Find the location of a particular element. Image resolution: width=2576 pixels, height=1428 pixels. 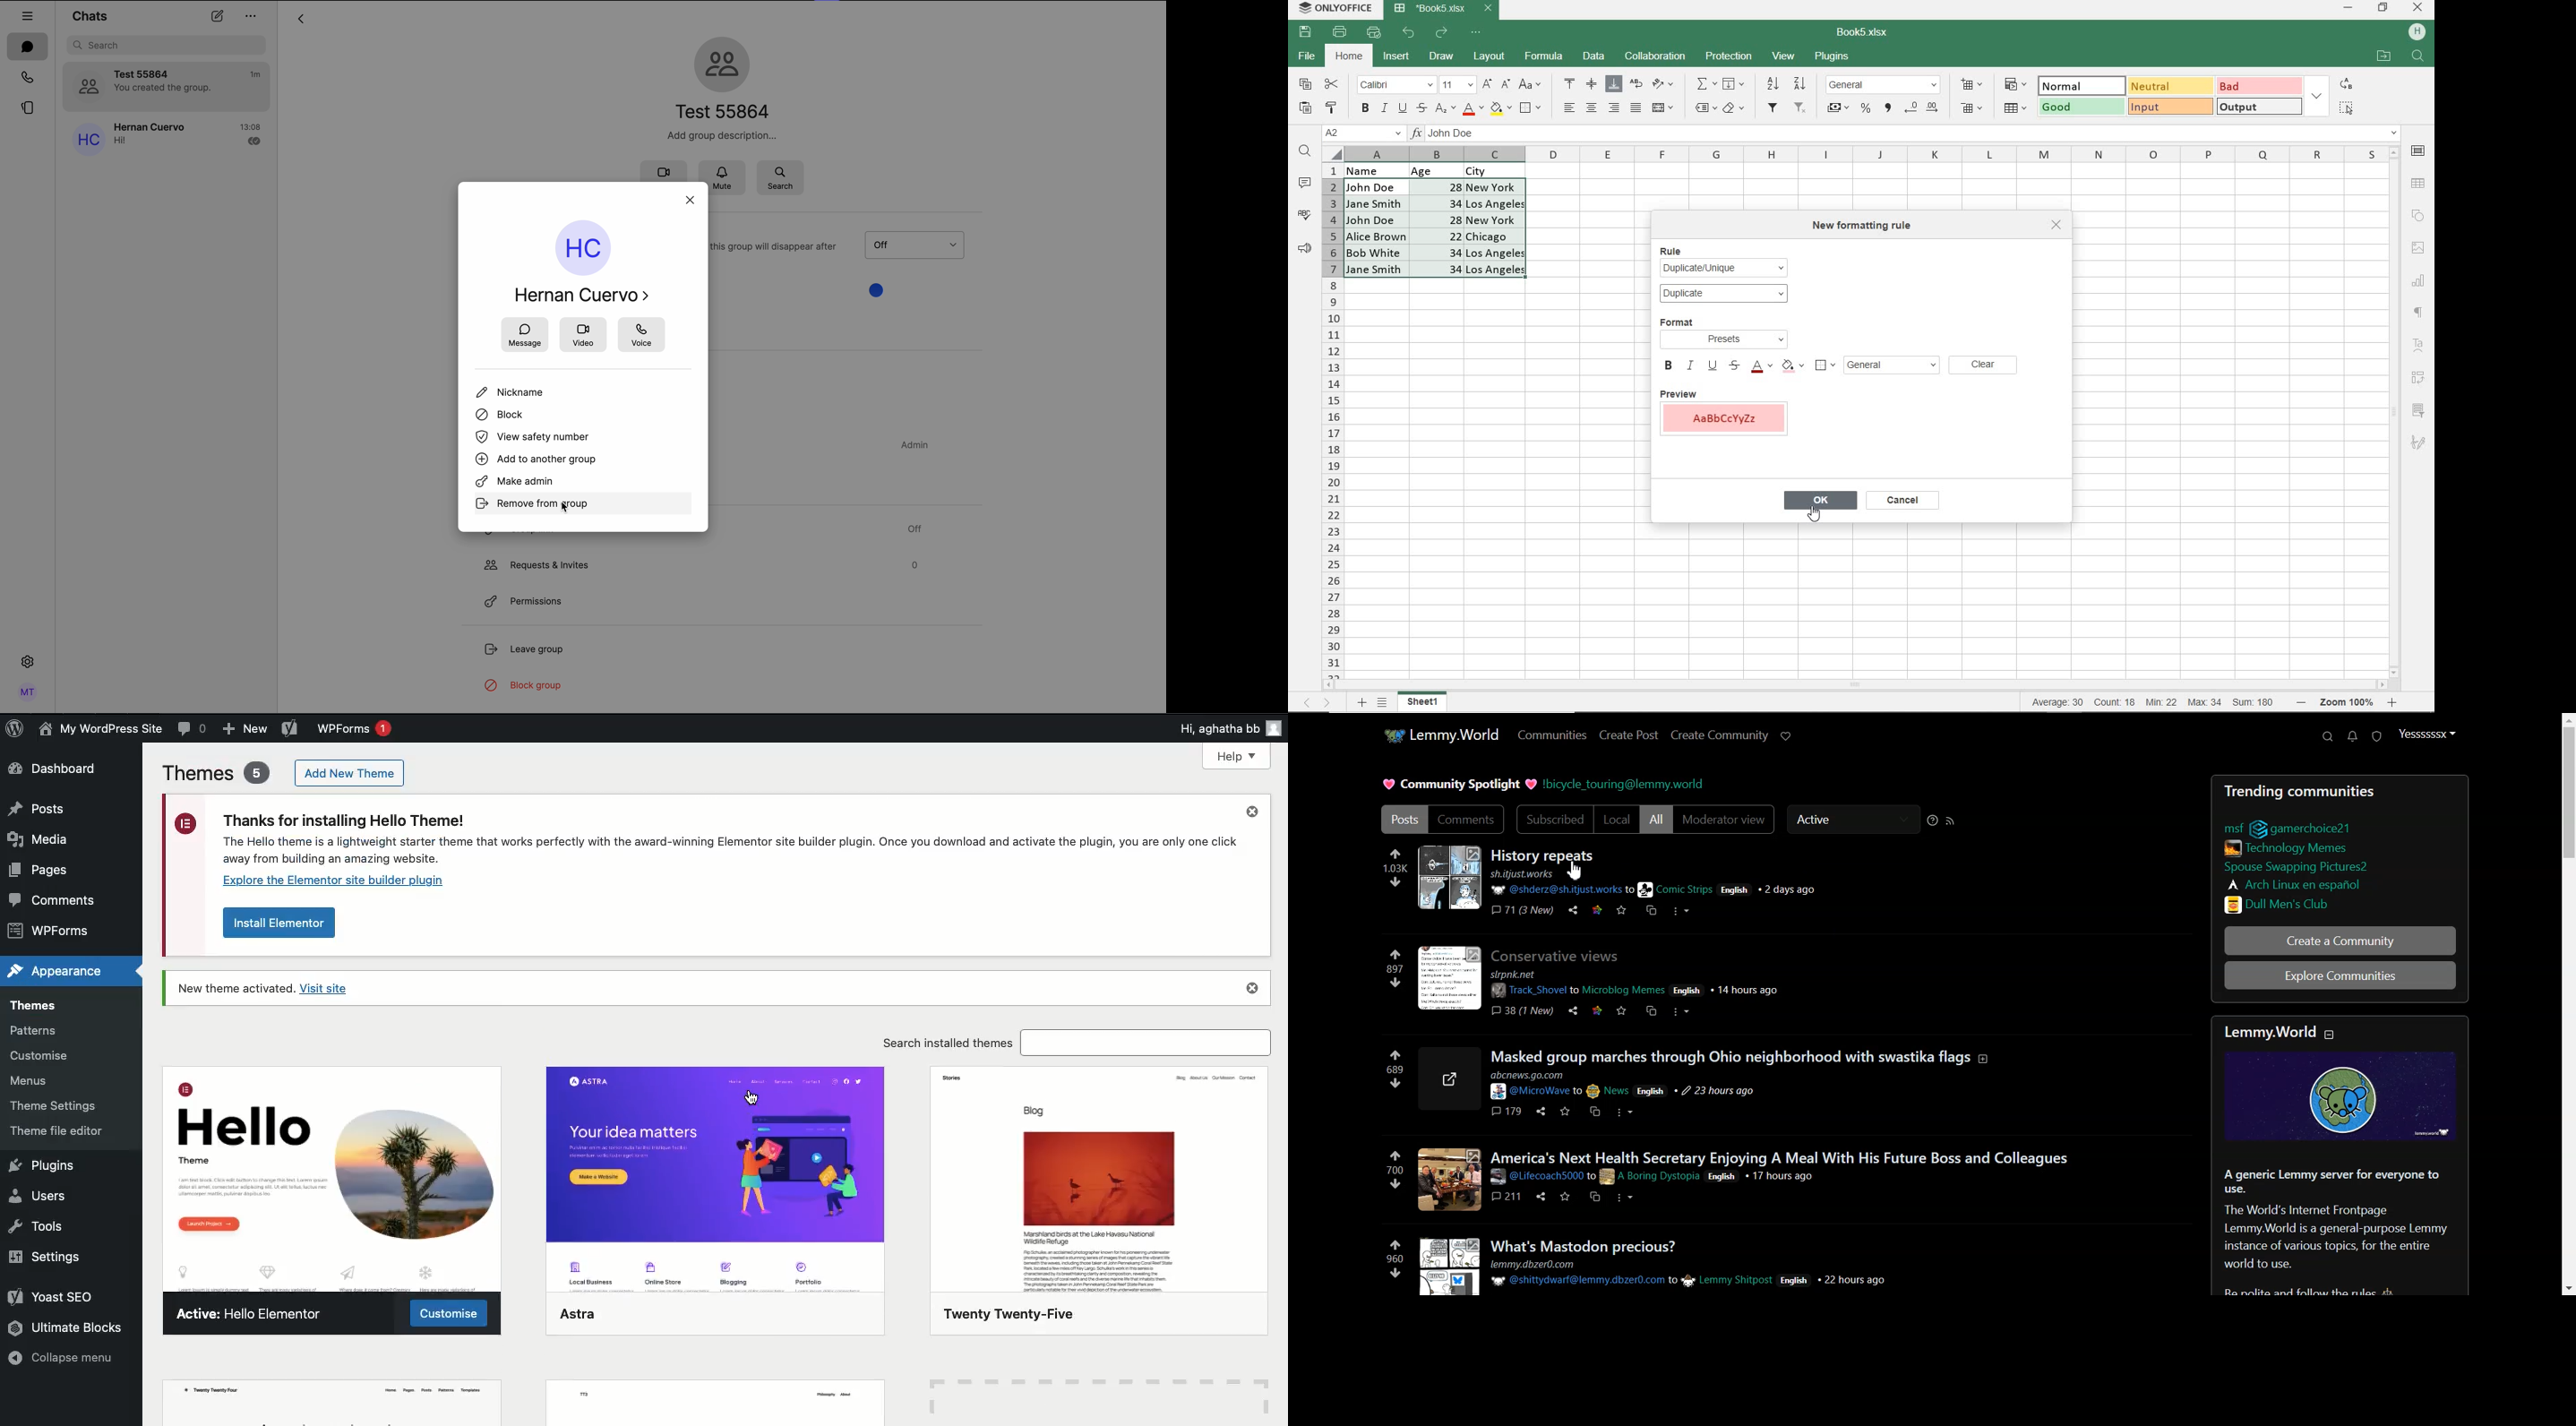

Live preview  is located at coordinates (827, 1084).